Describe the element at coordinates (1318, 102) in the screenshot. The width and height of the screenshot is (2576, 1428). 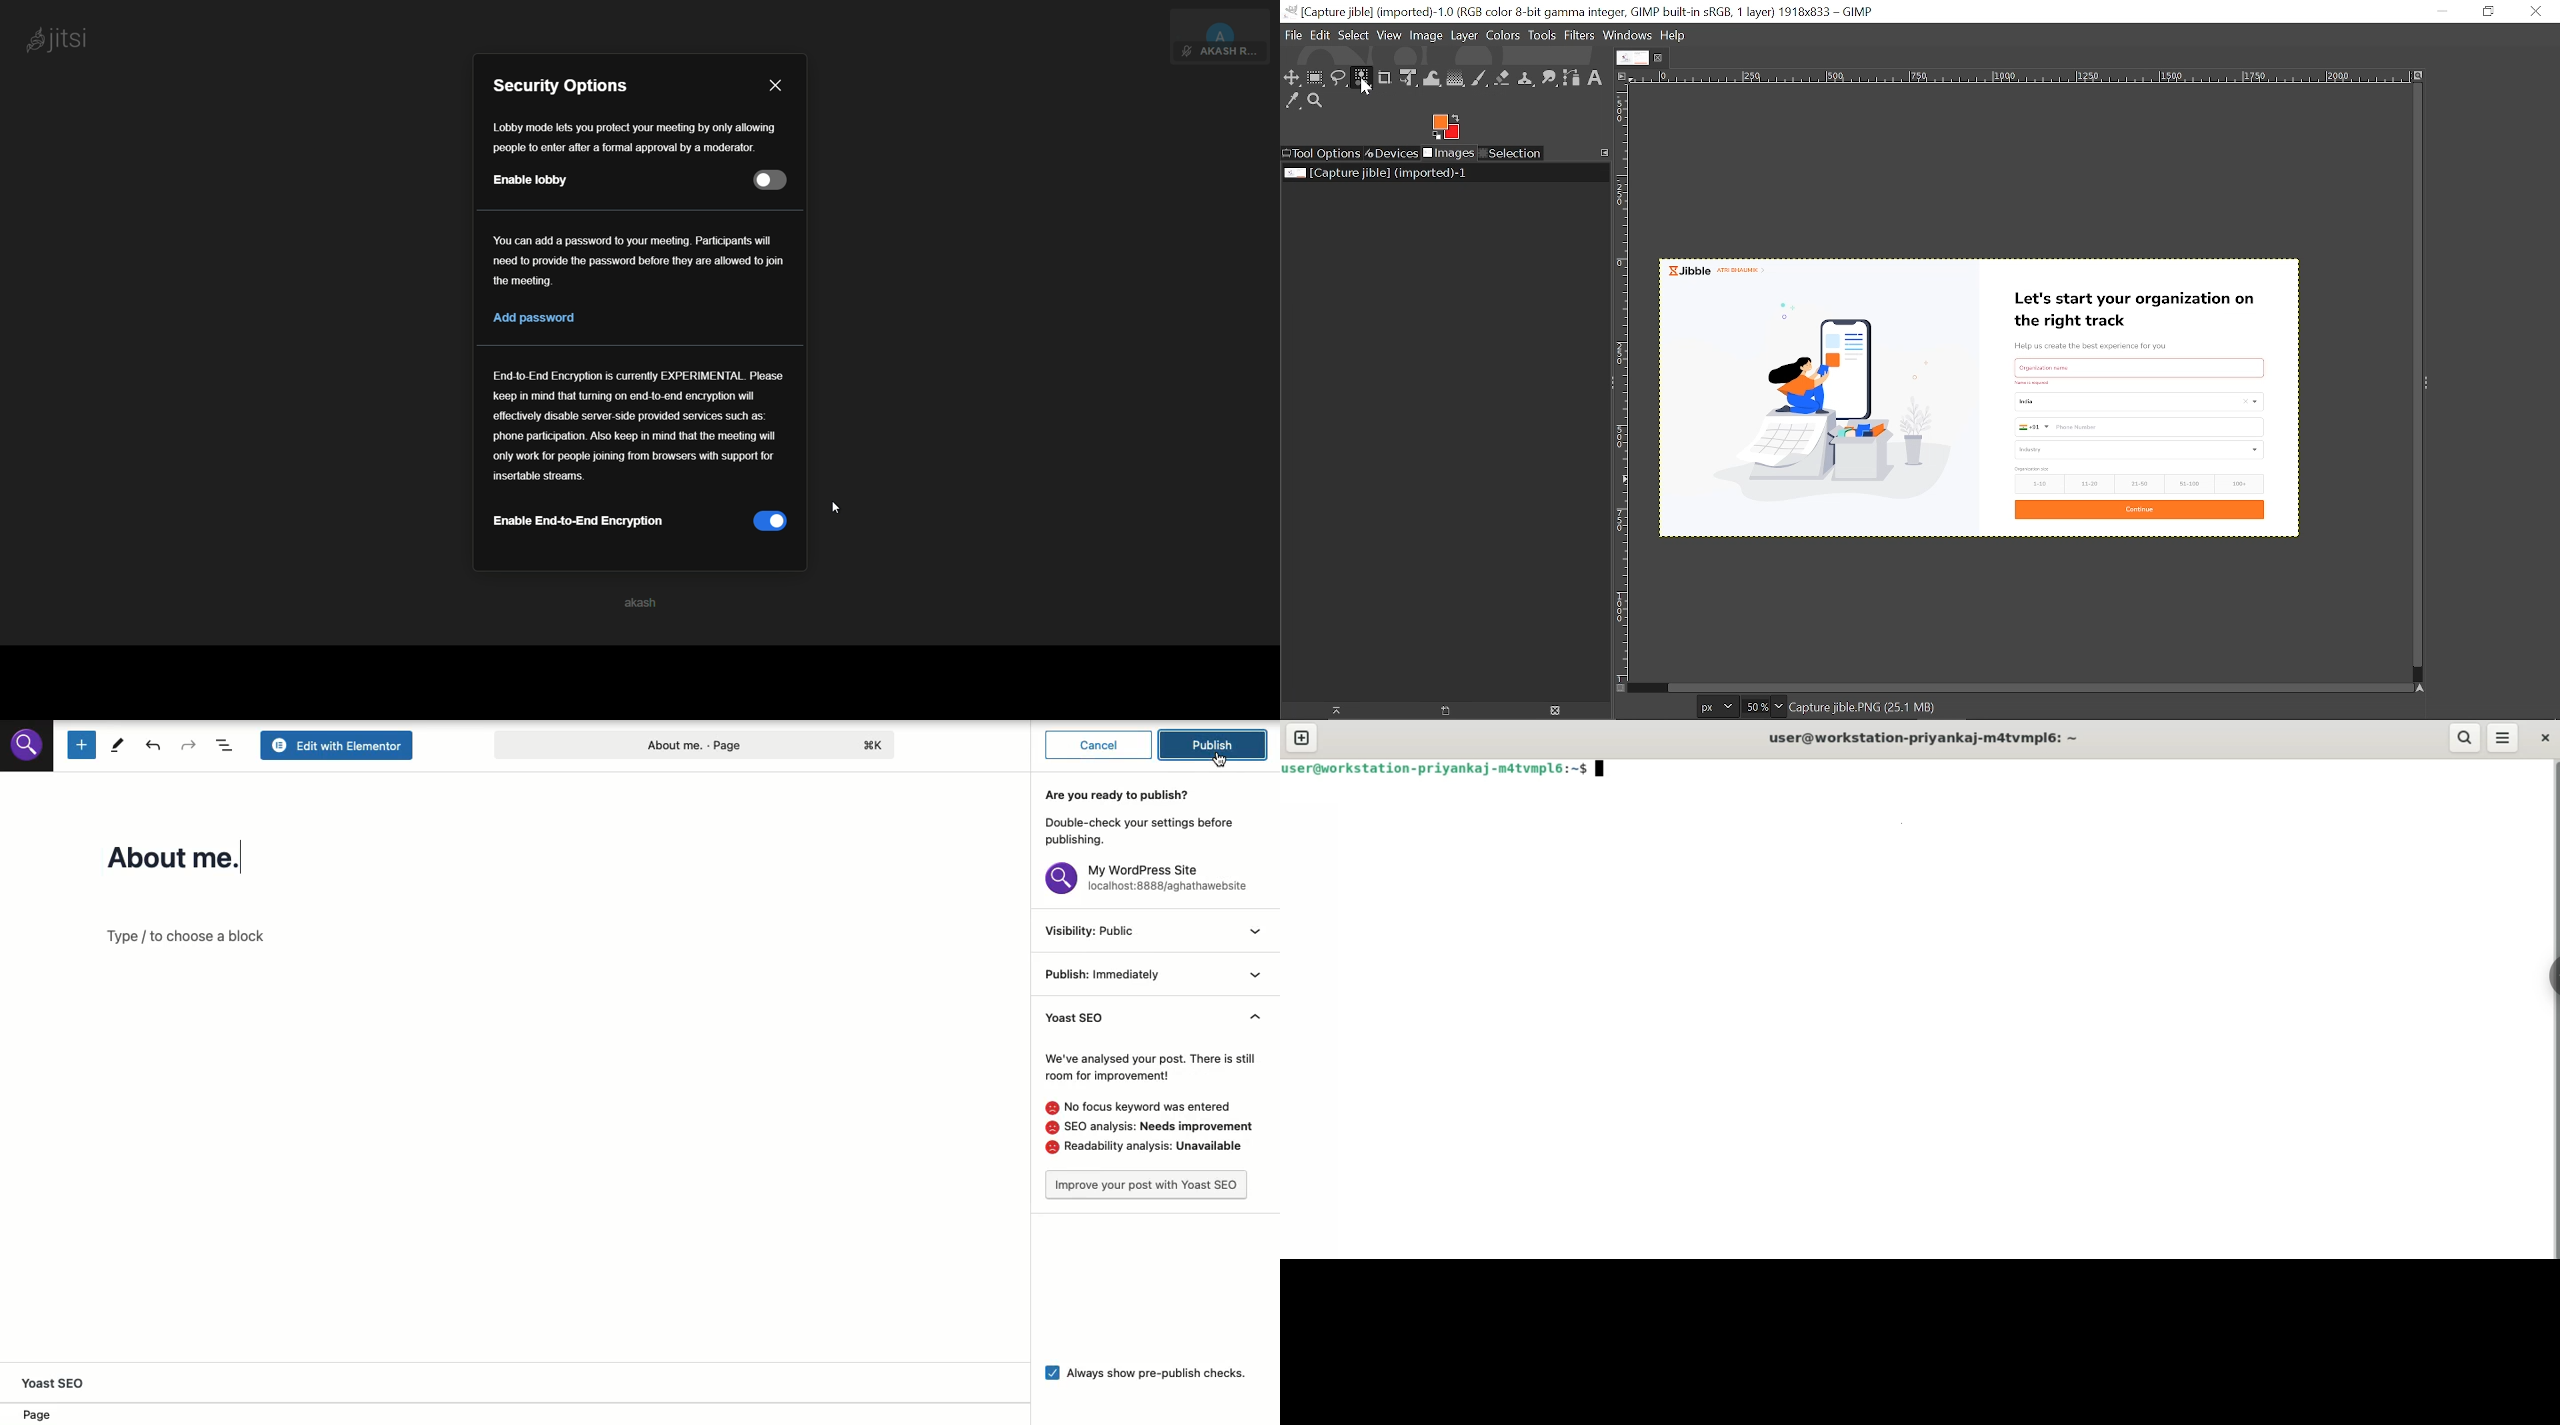
I see `Zoom tool` at that location.